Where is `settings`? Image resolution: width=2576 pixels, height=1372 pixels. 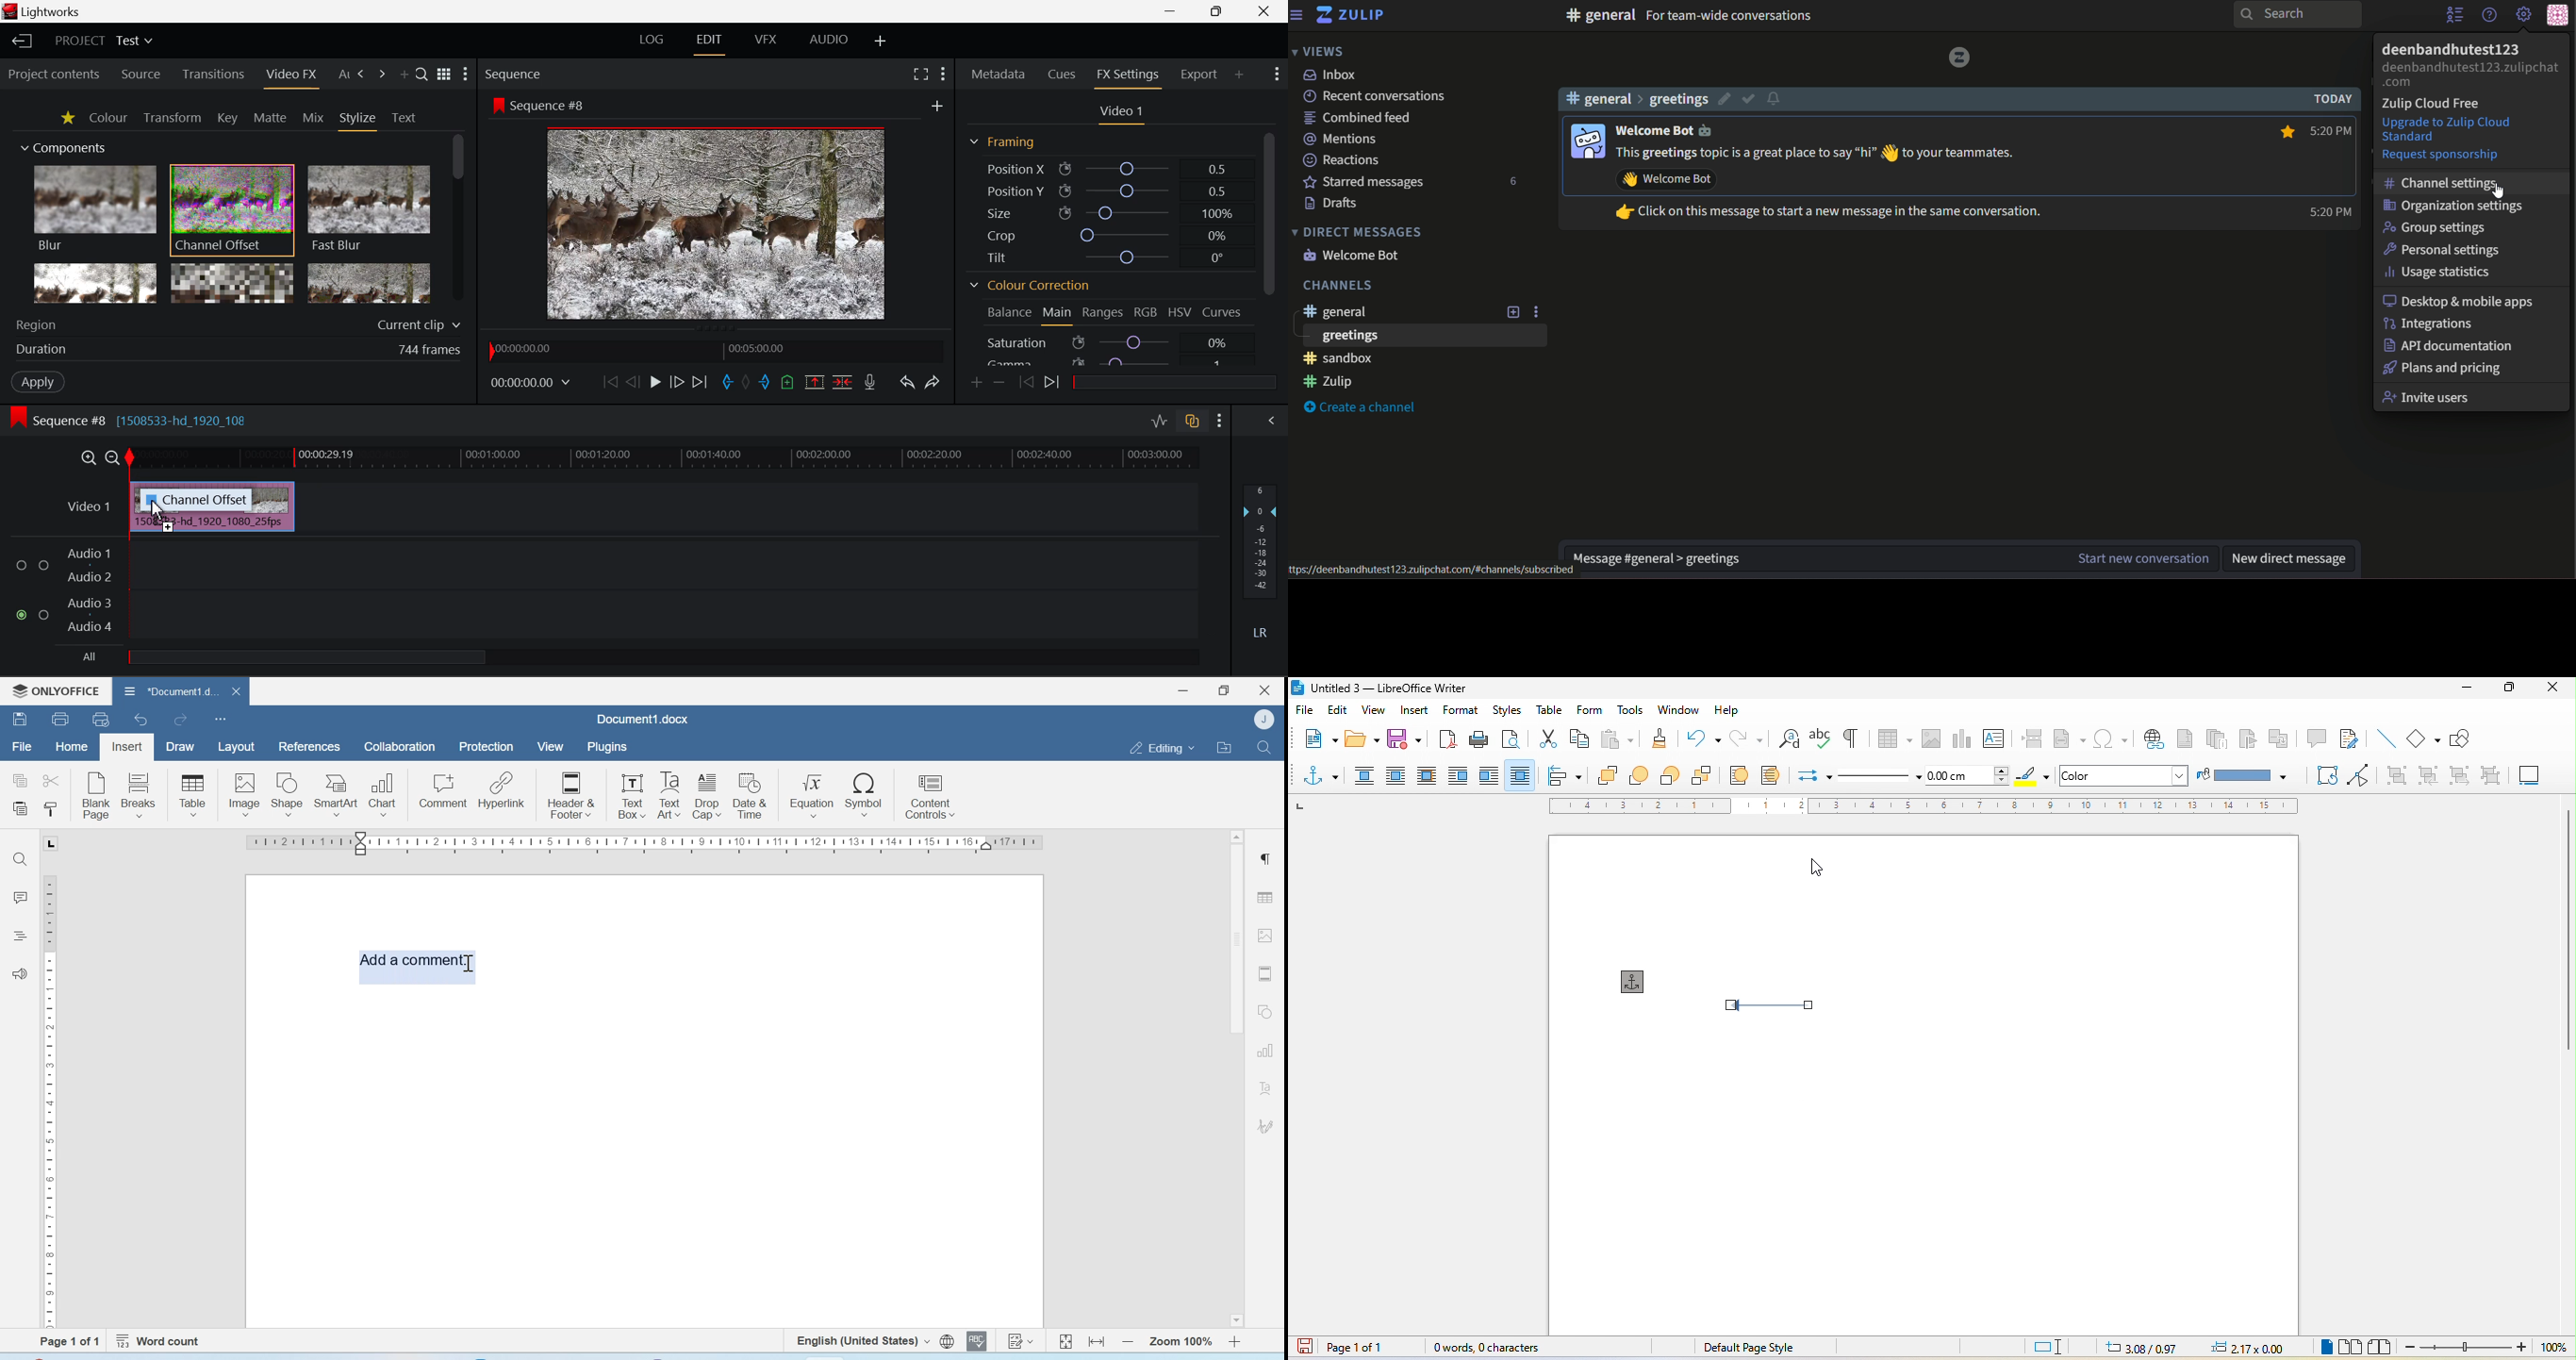 settings is located at coordinates (1649, 555).